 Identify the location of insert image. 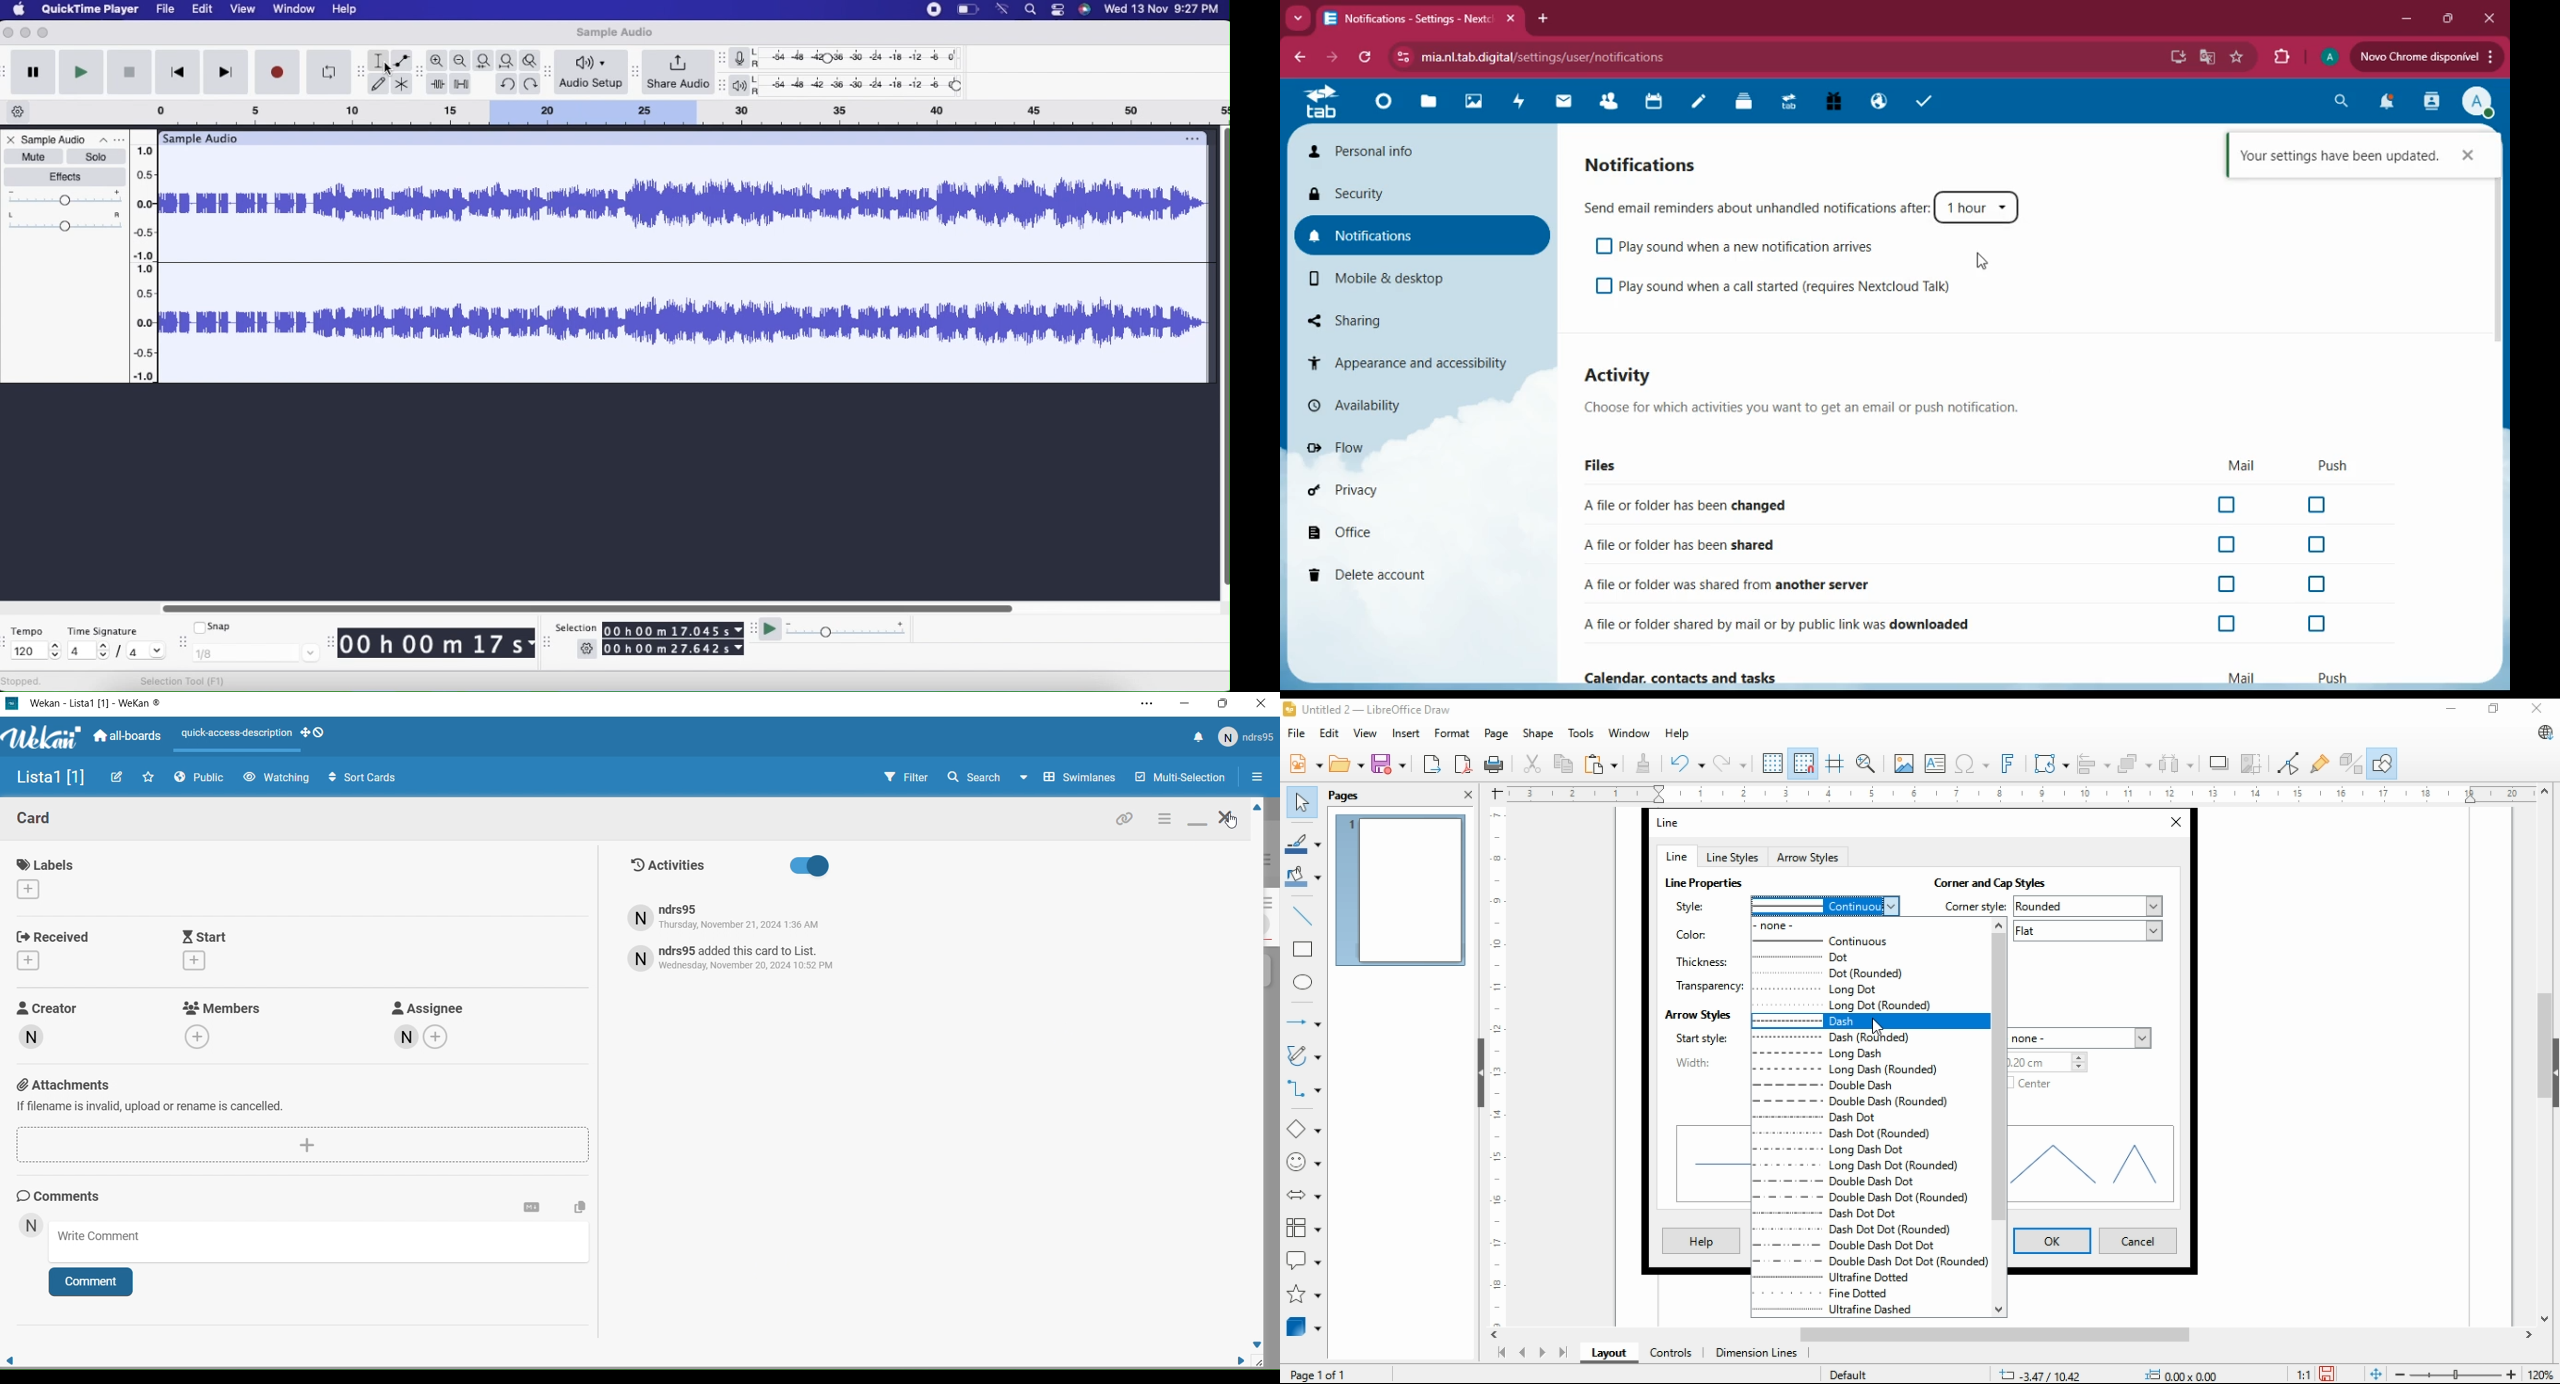
(1903, 763).